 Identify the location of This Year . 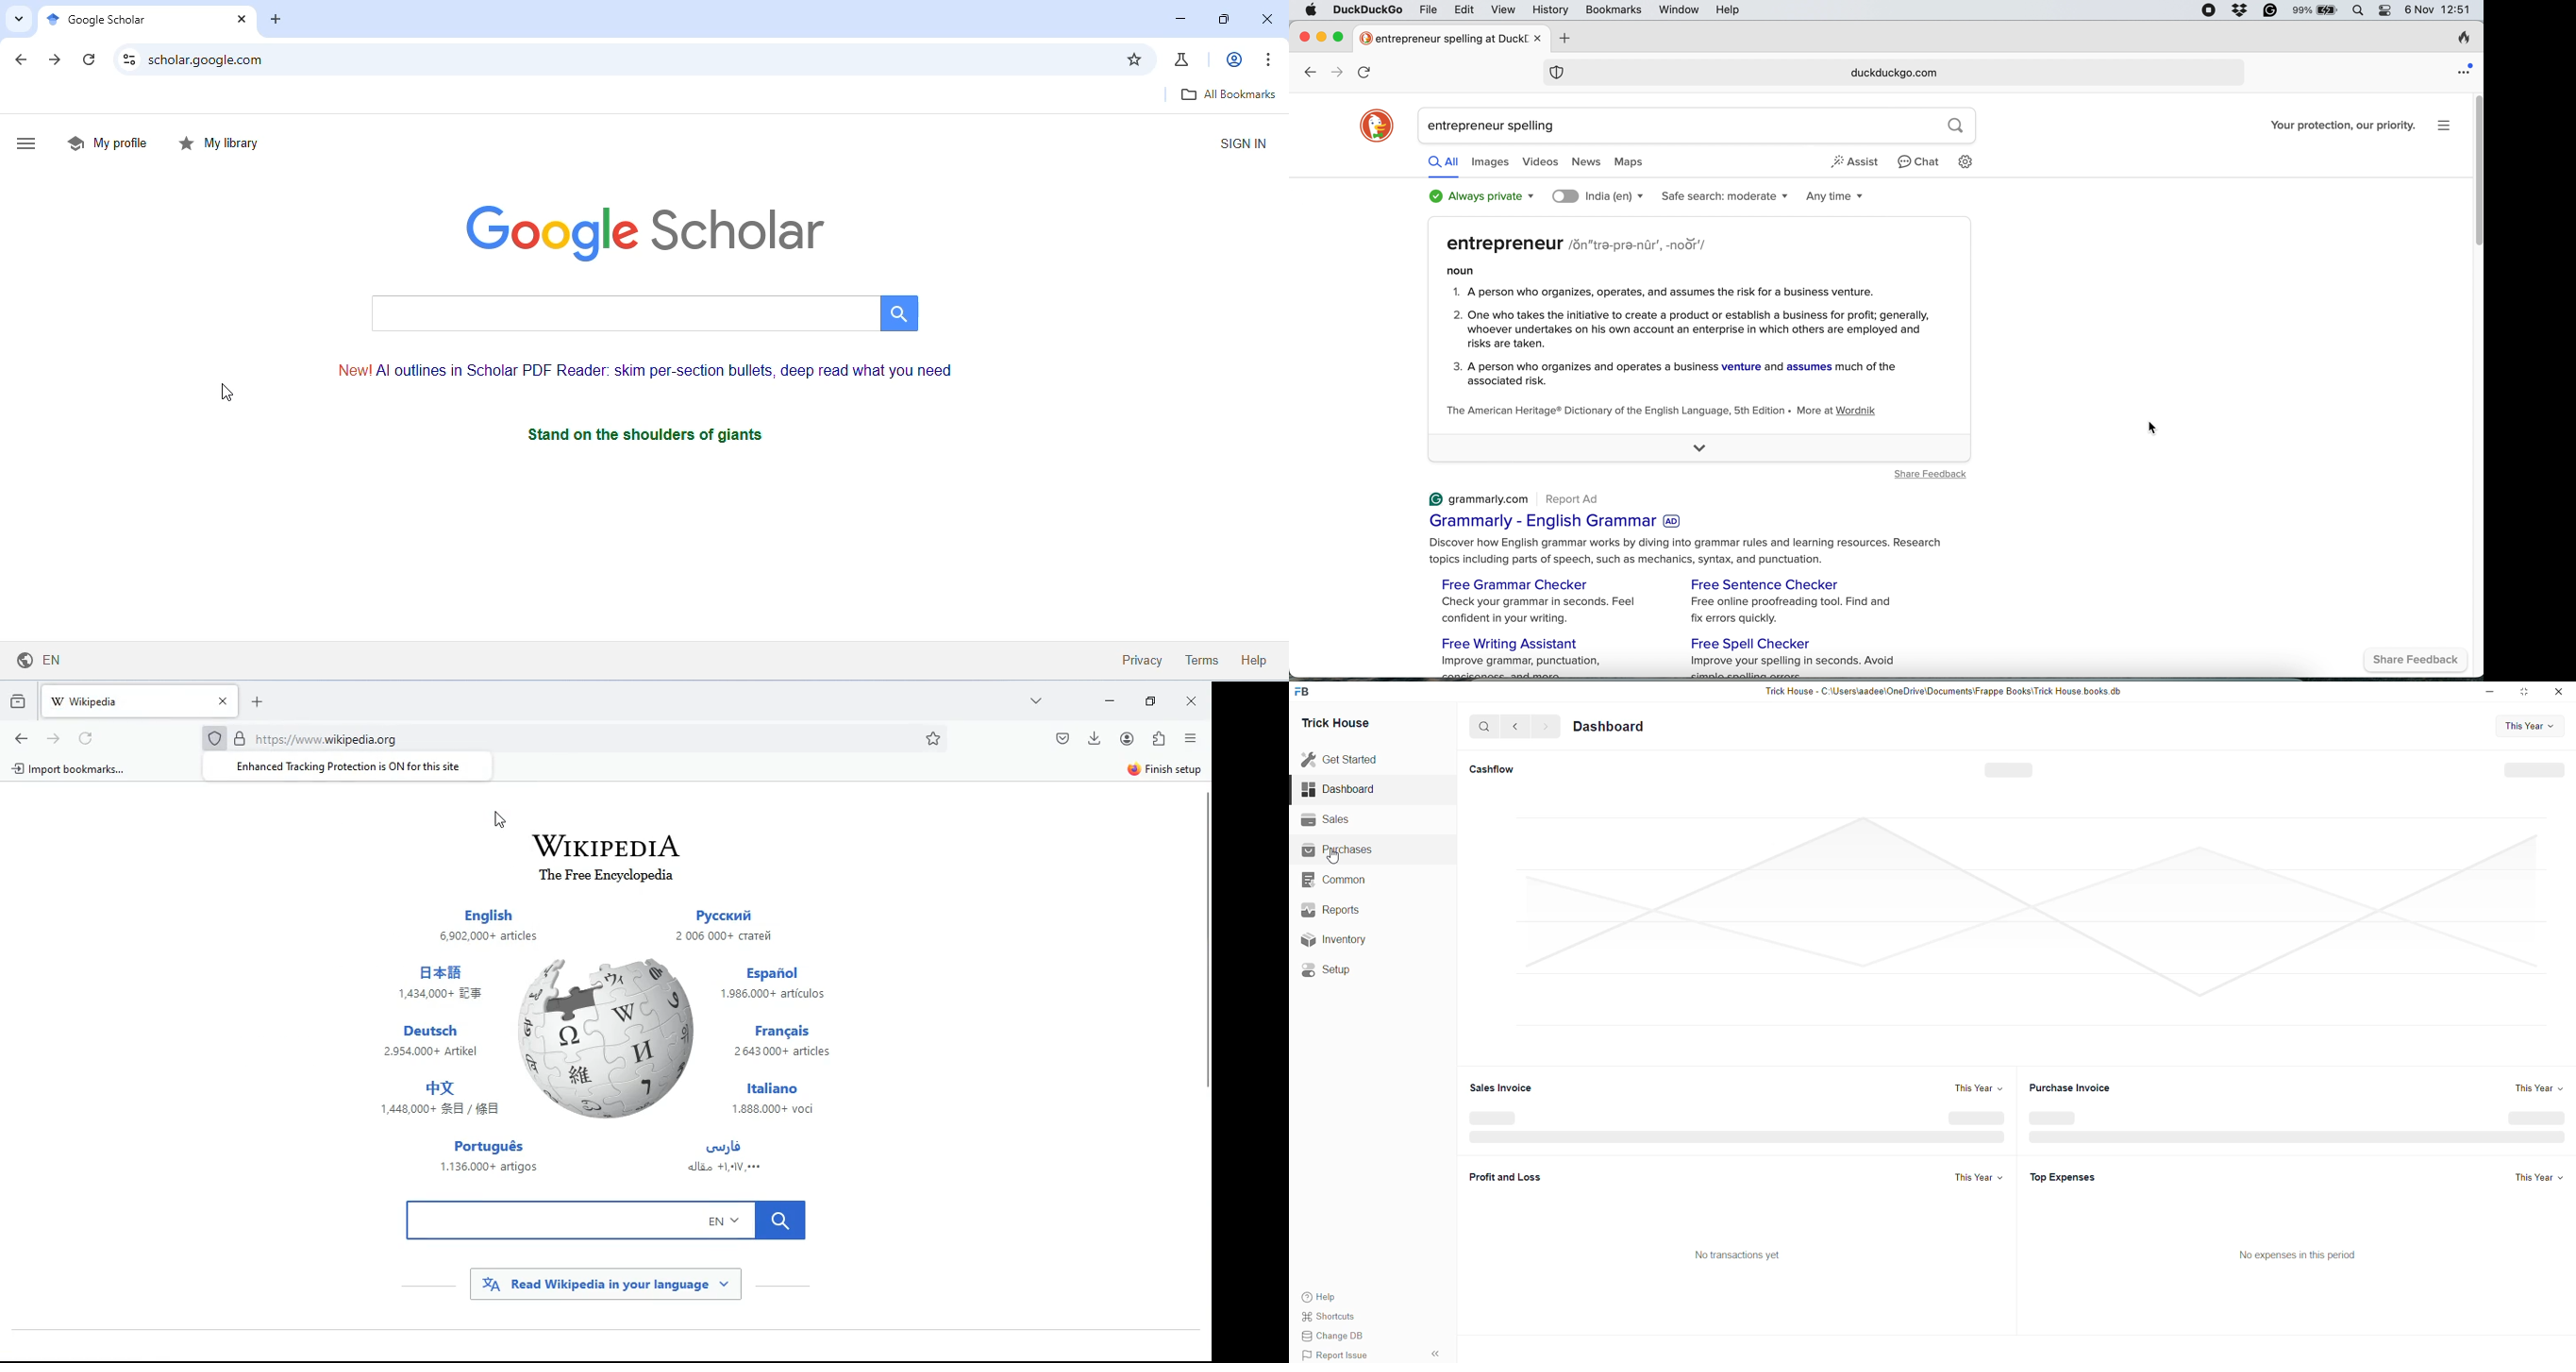
(1968, 1177).